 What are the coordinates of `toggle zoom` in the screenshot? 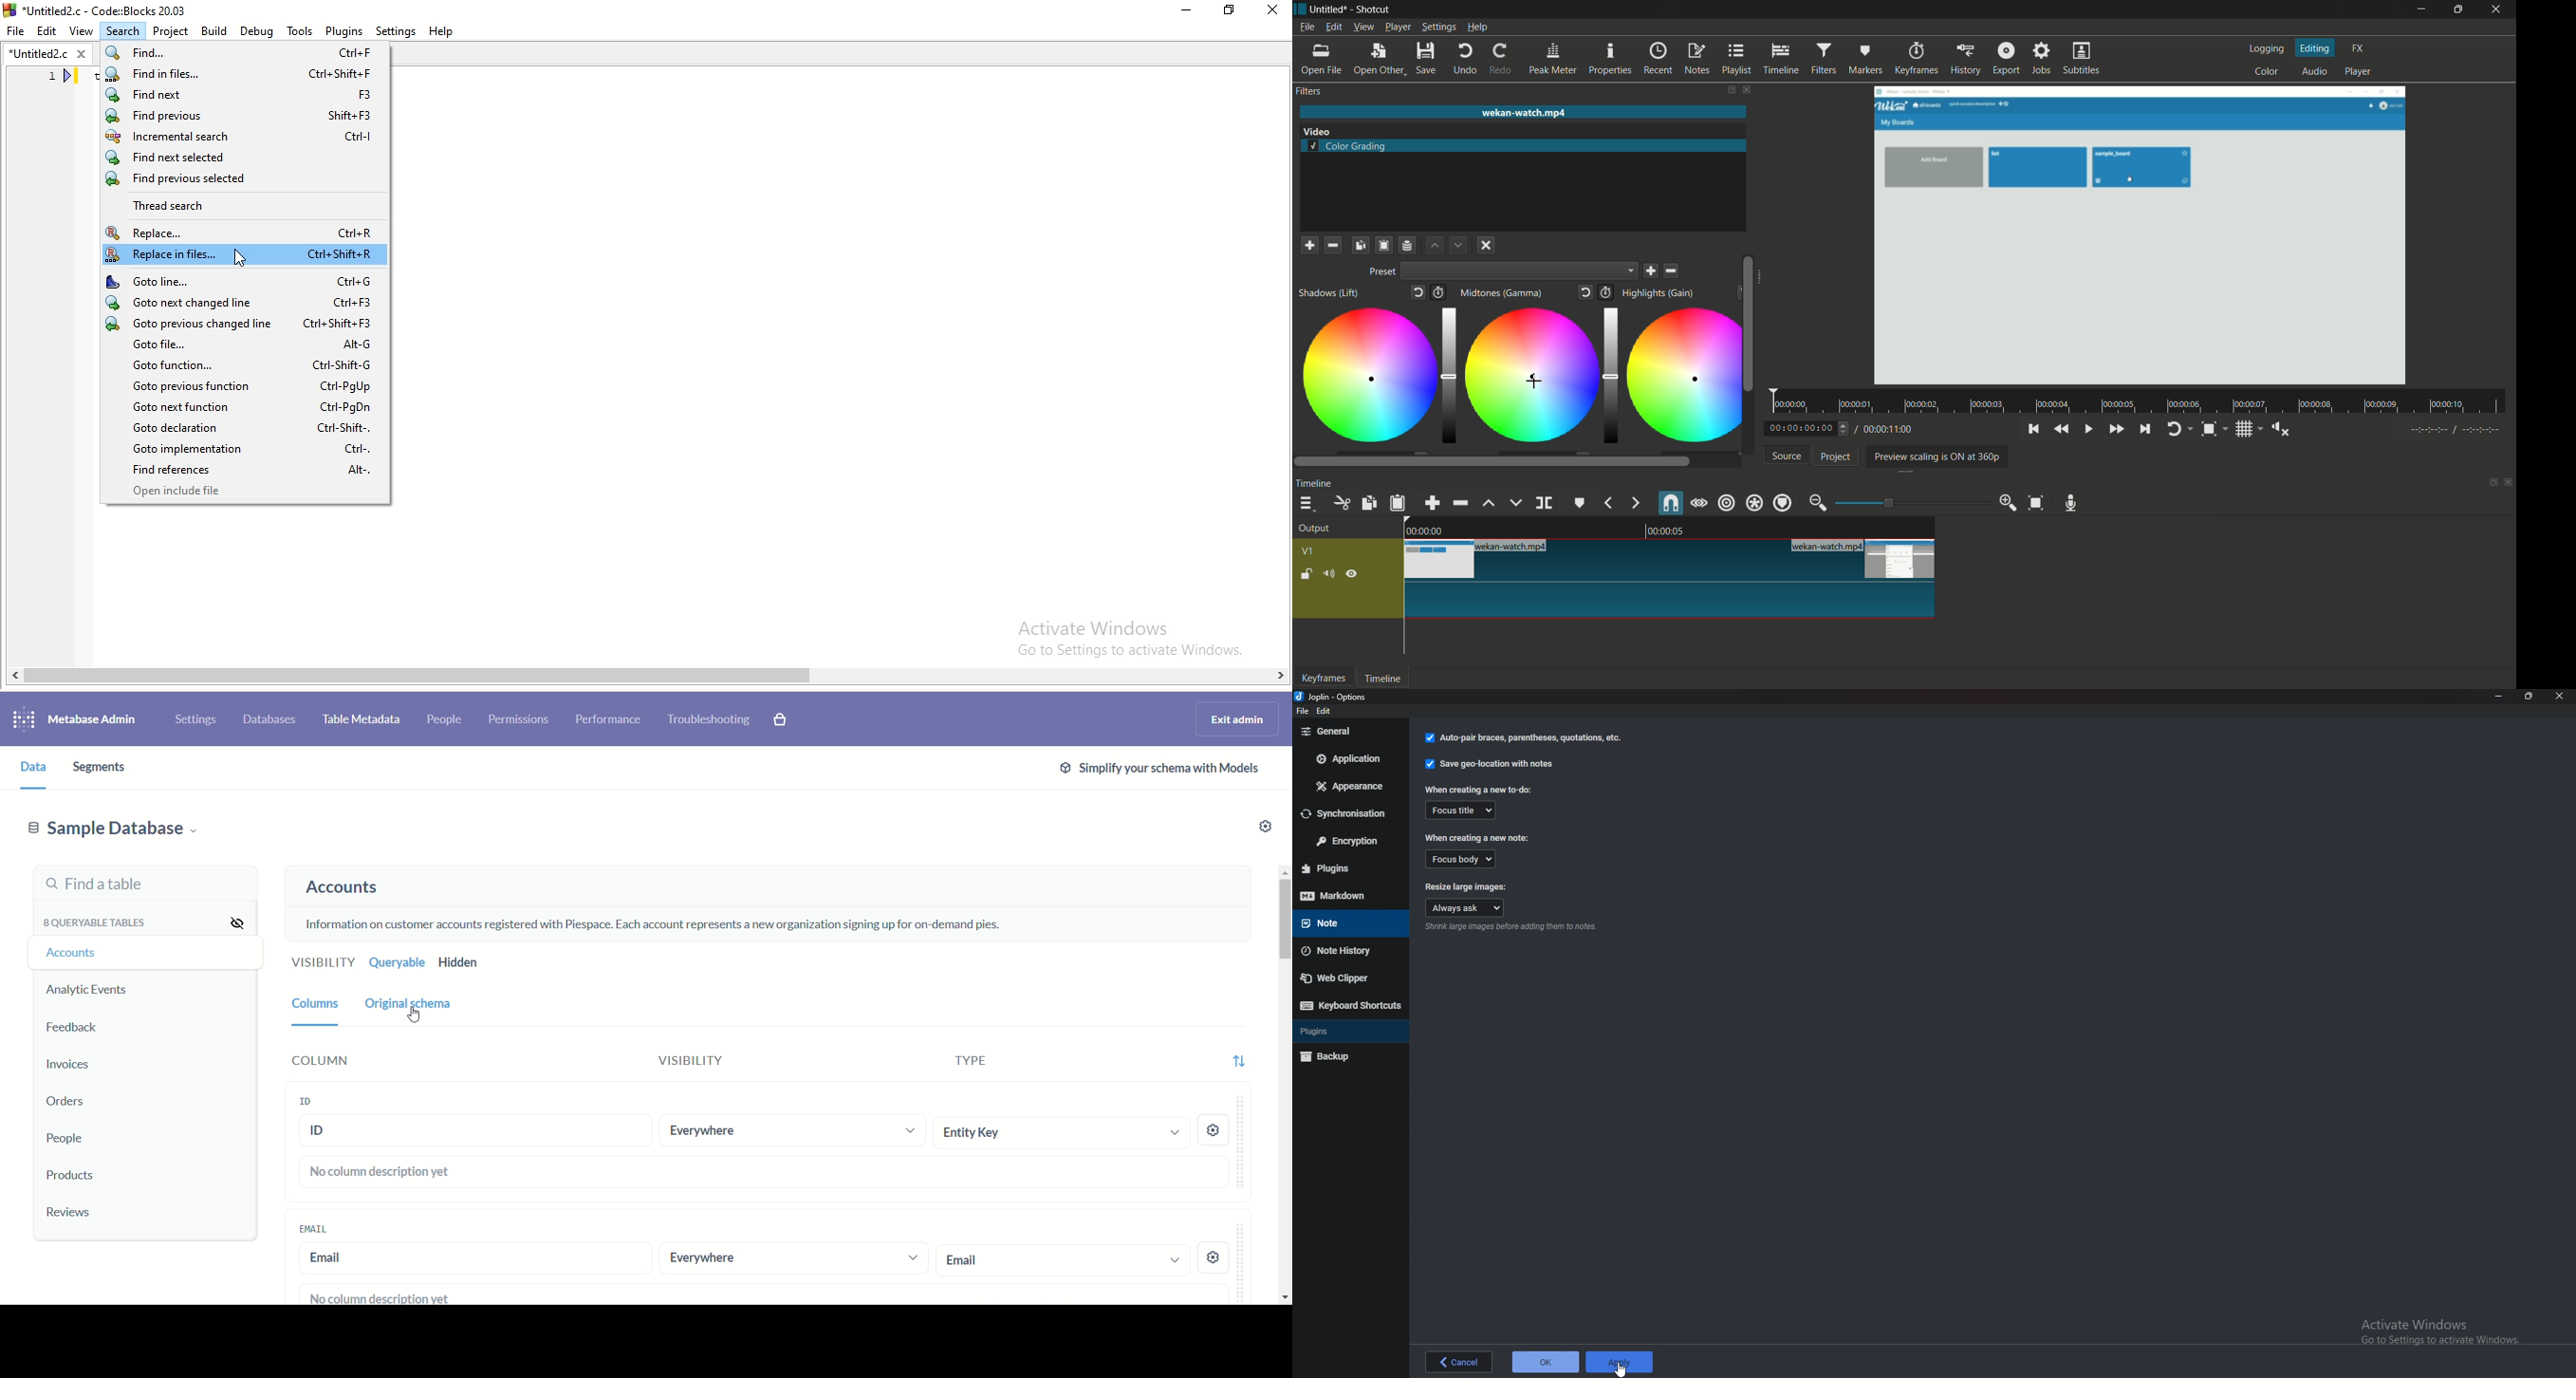 It's located at (2213, 429).